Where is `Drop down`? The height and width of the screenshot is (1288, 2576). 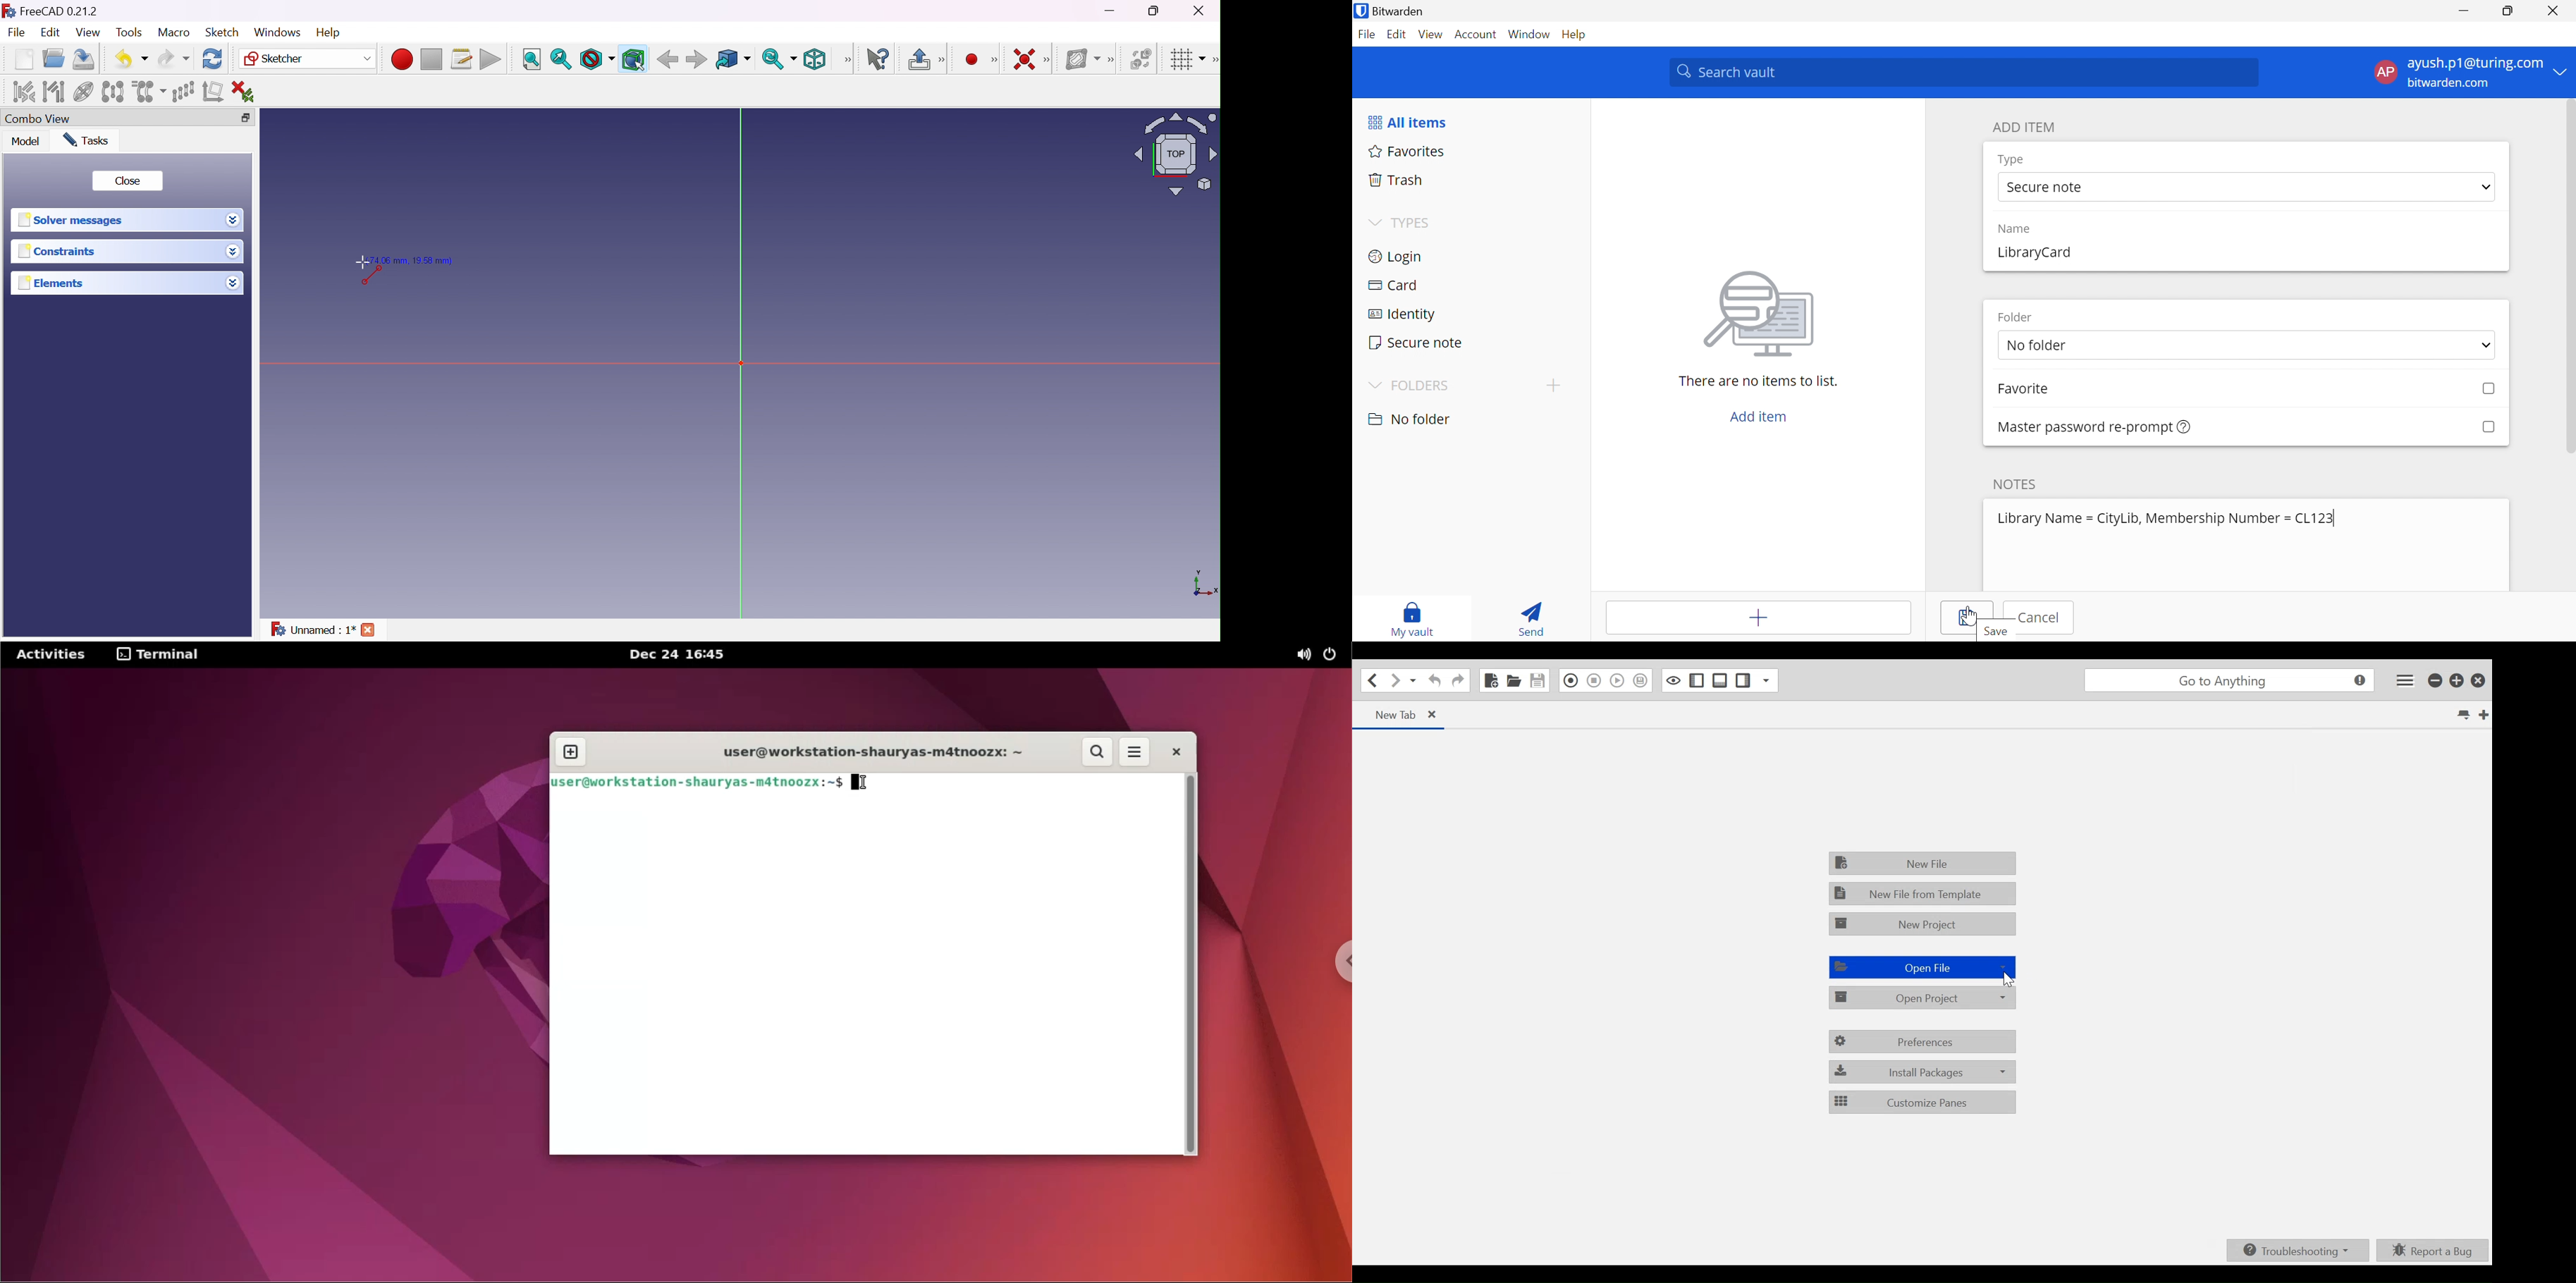
Drop down is located at coordinates (235, 284).